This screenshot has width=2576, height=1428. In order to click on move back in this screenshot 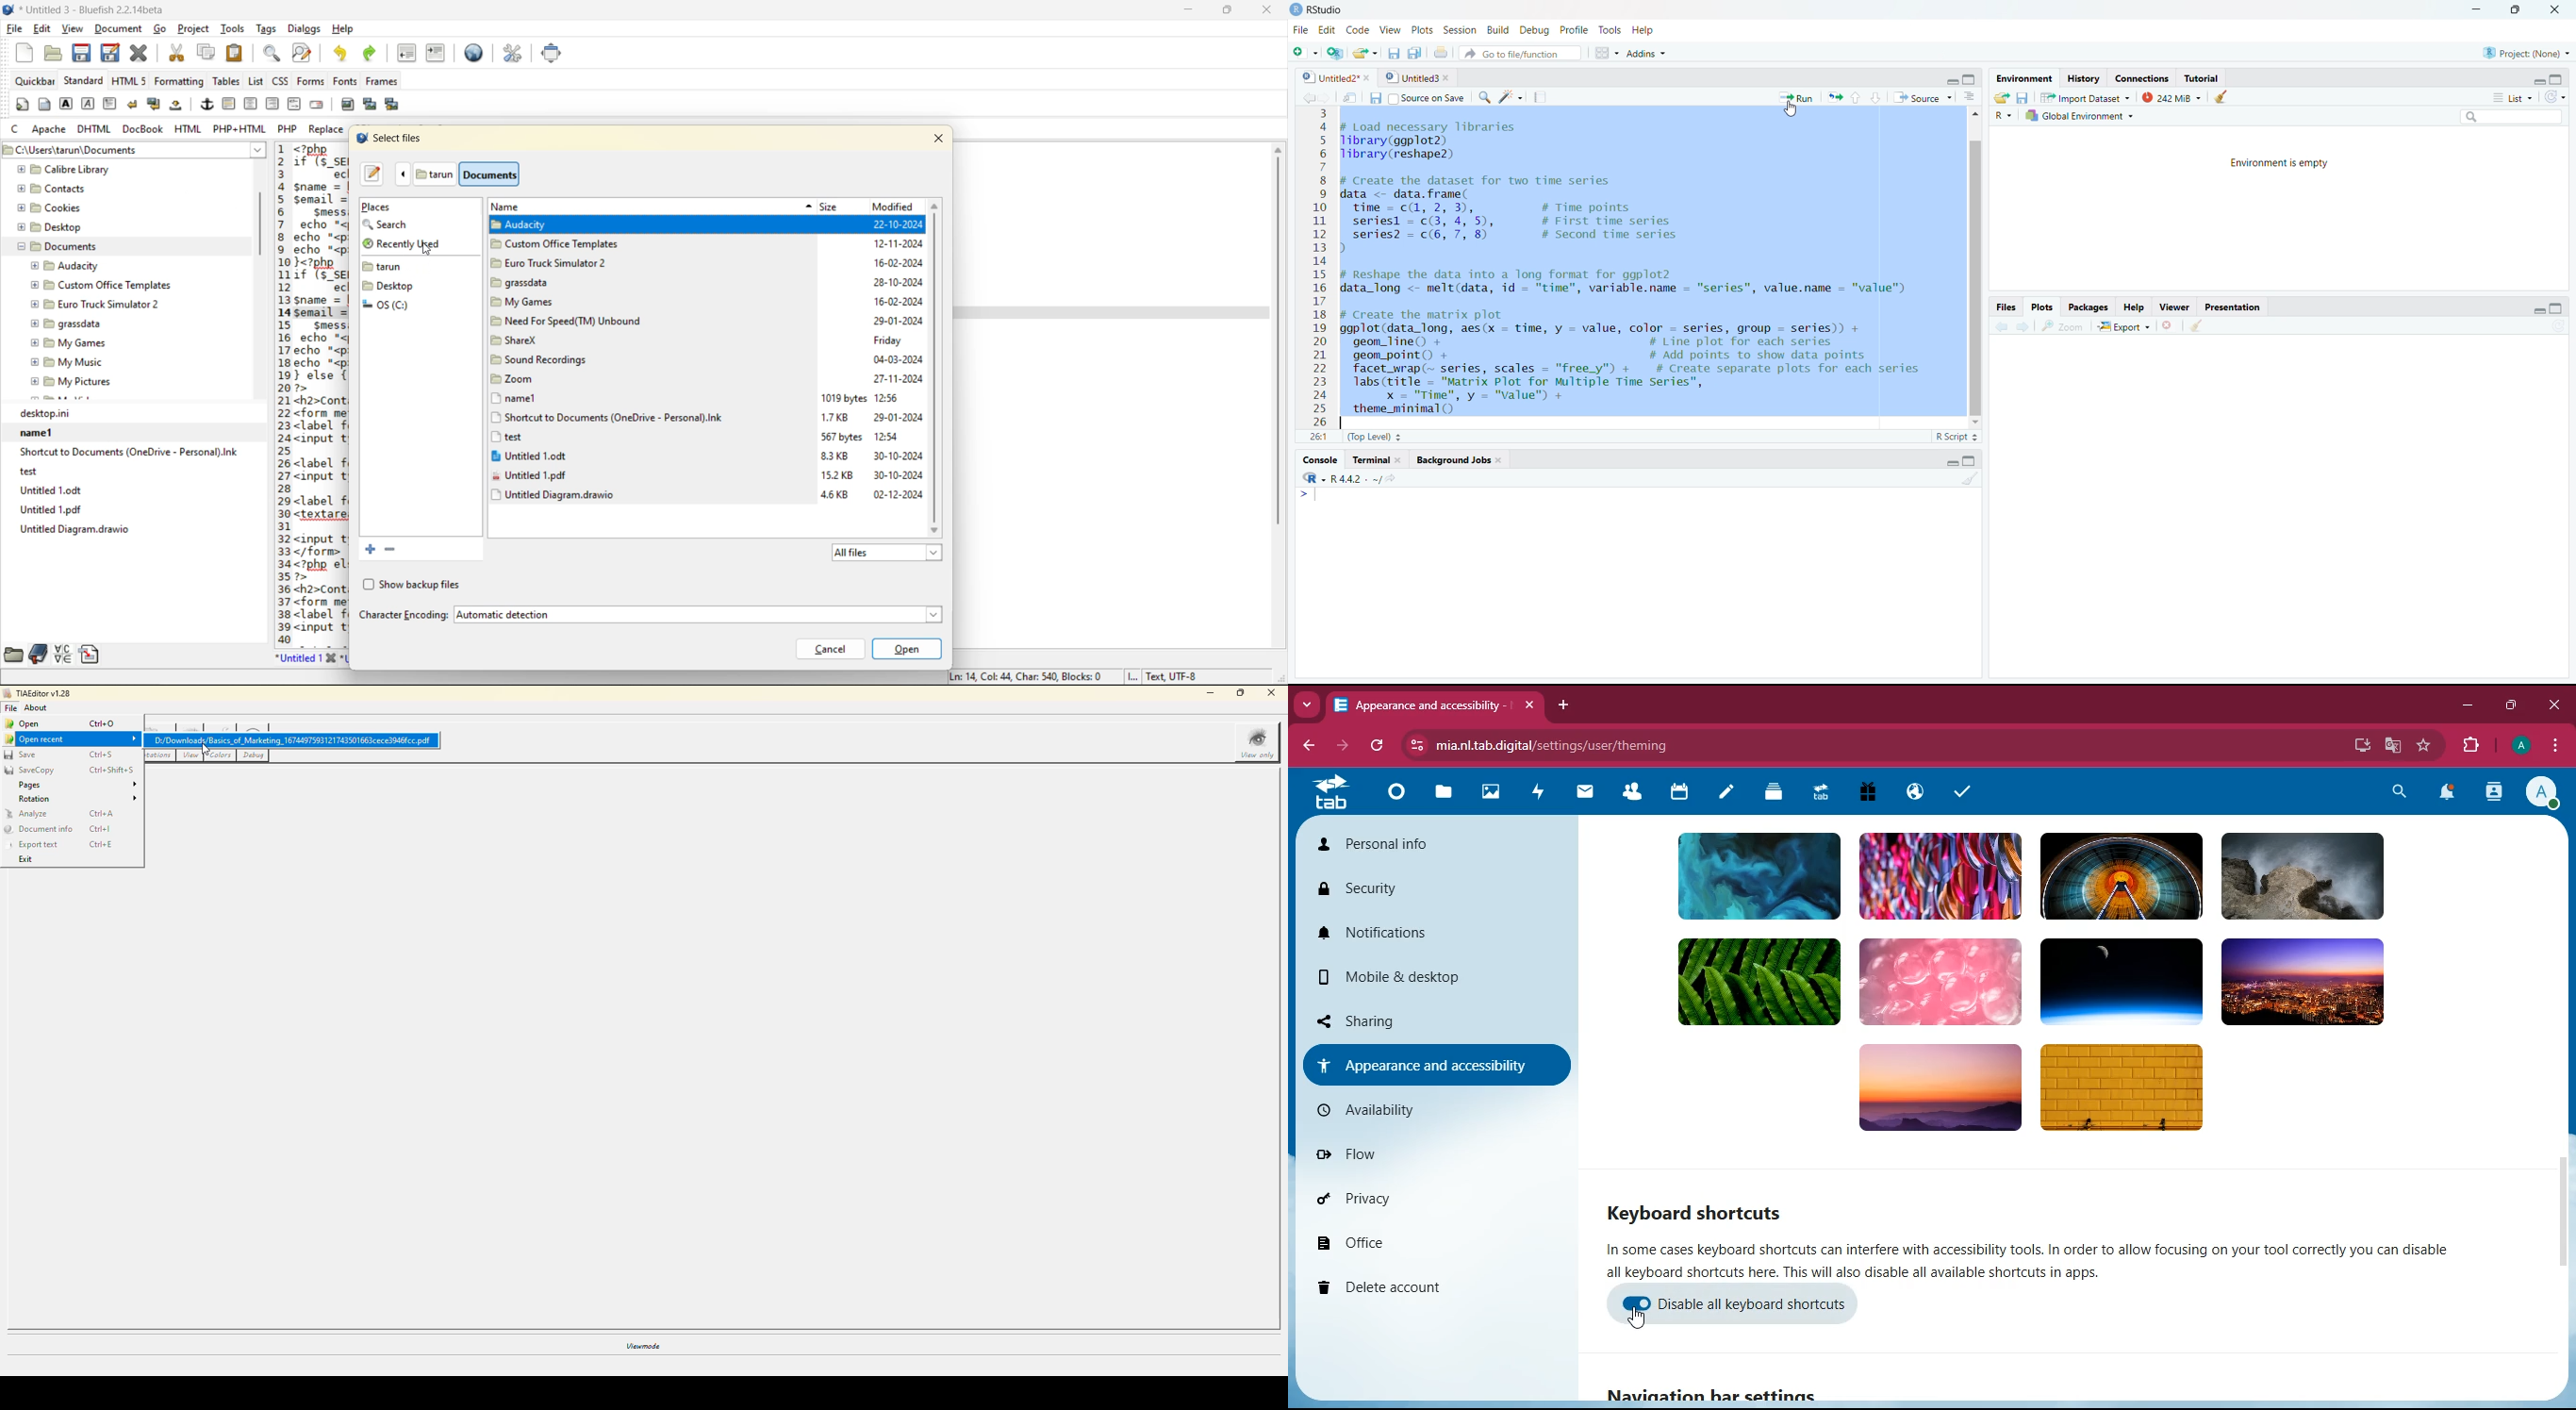, I will do `click(1309, 97)`.